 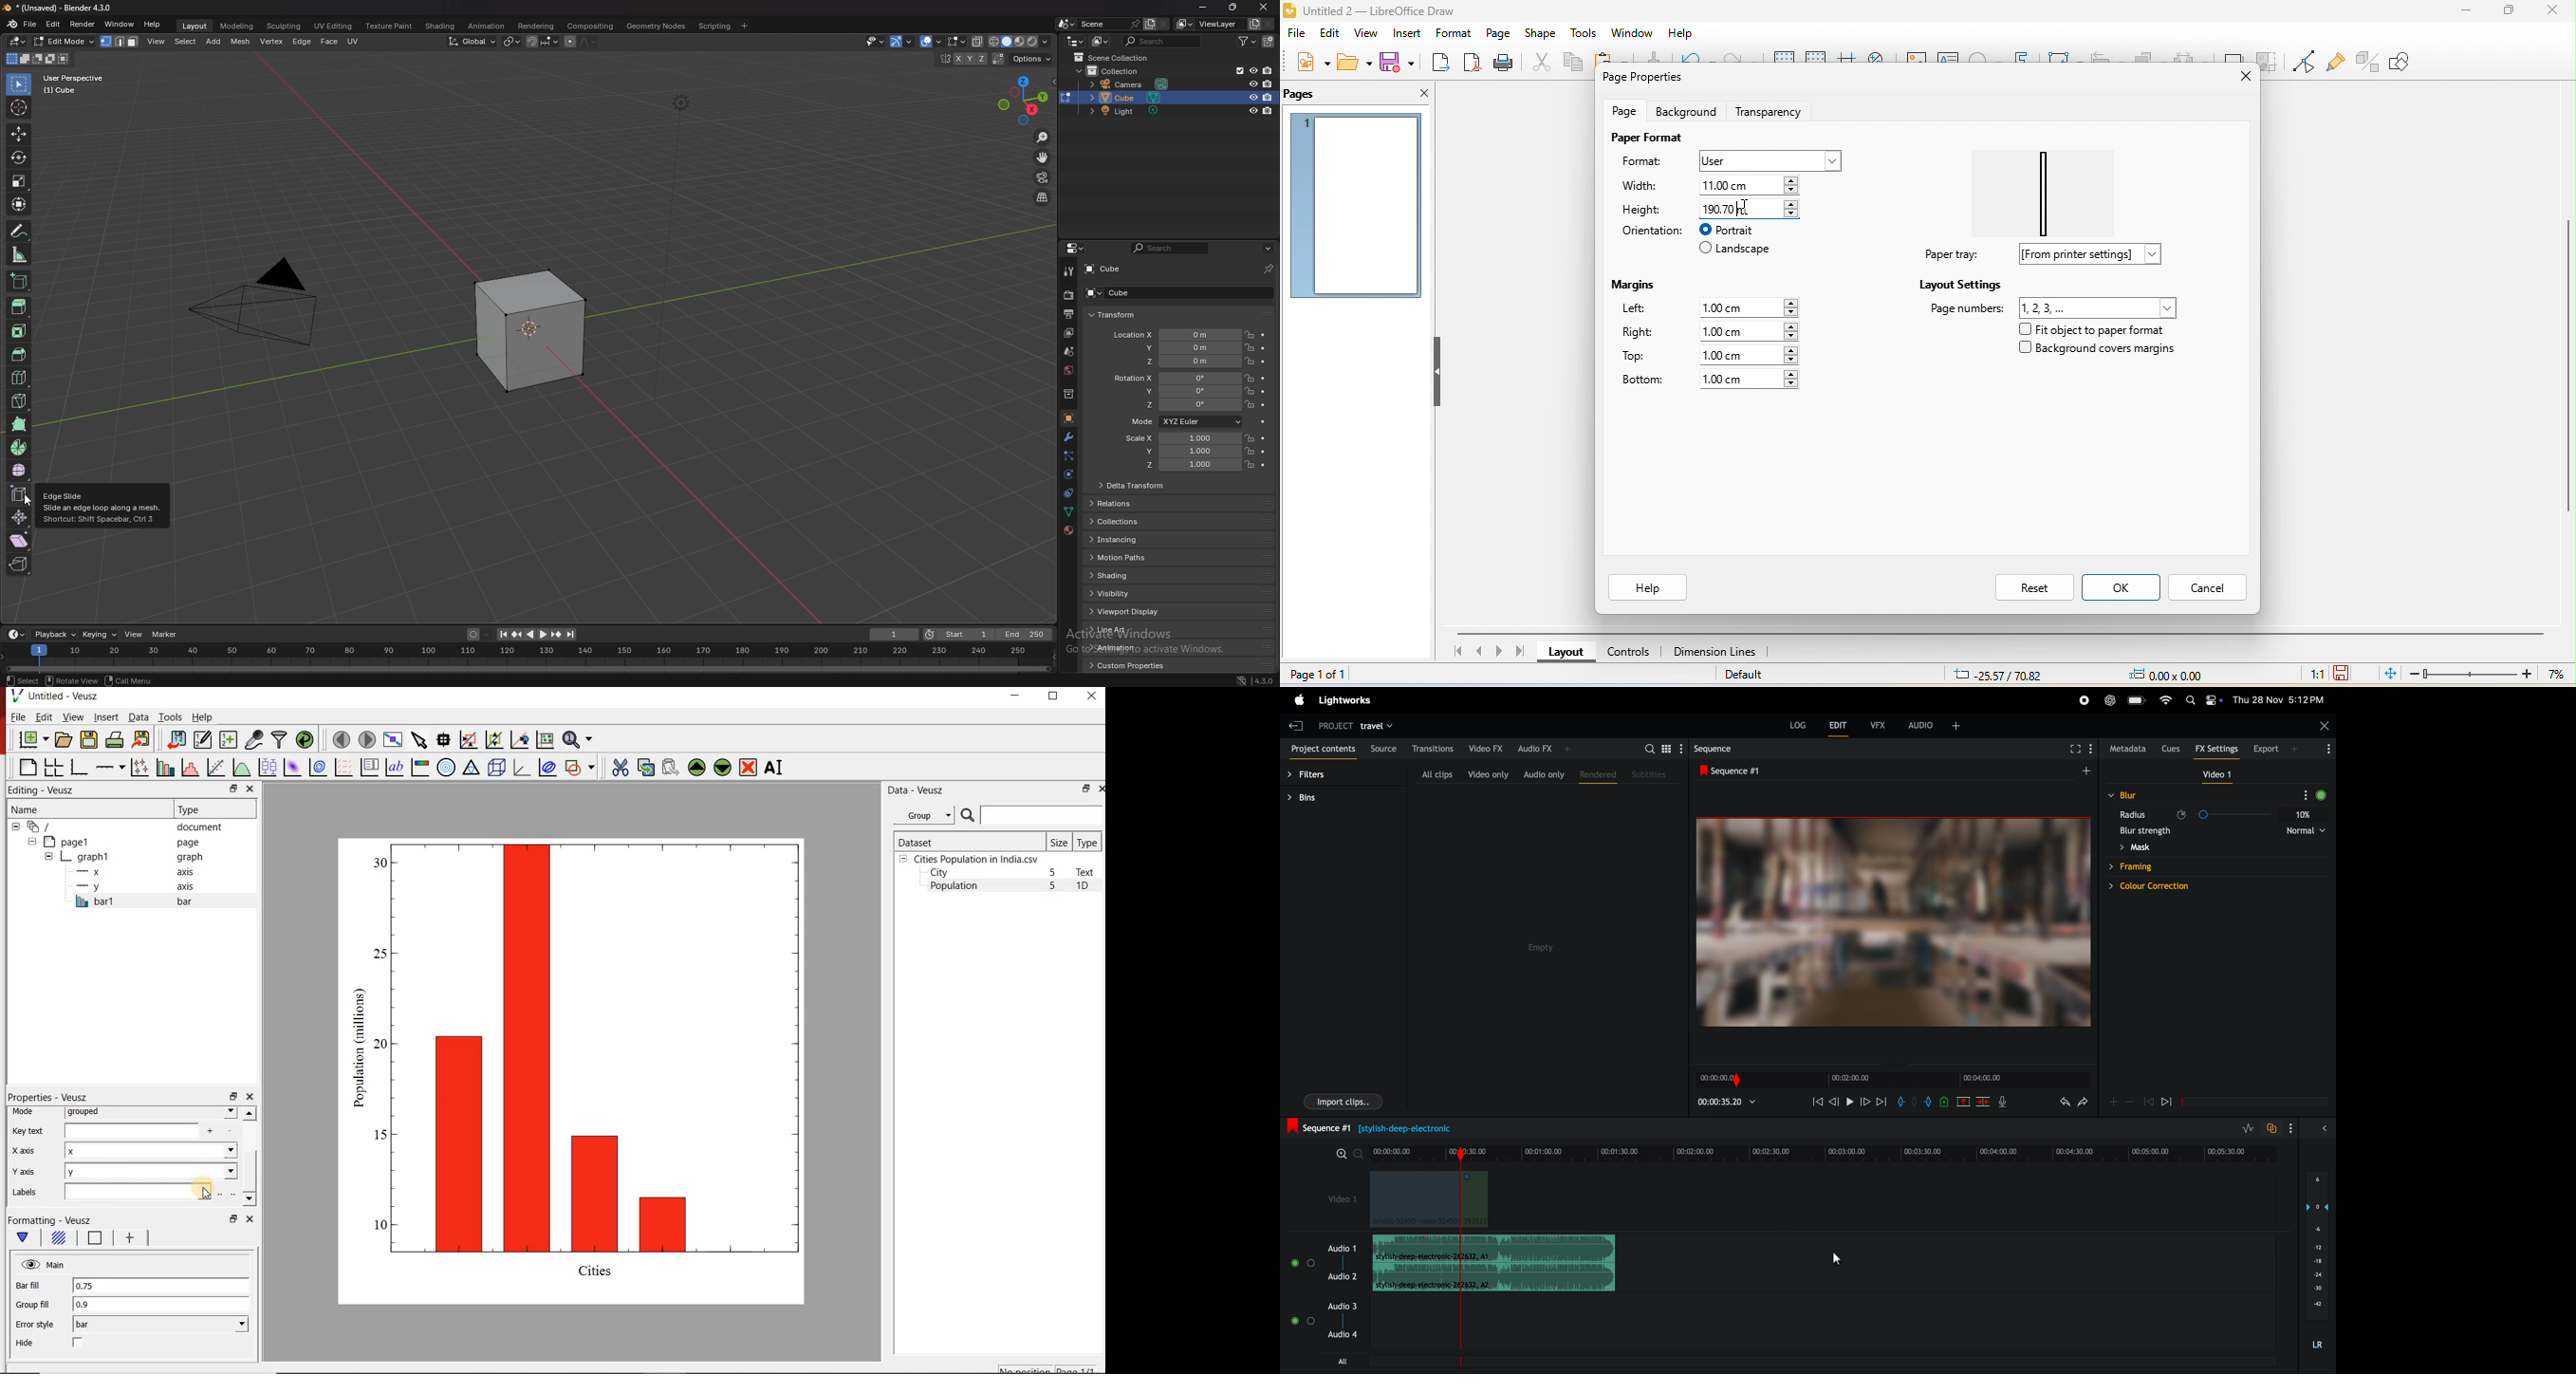 I want to click on scene collection, so click(x=1115, y=57).